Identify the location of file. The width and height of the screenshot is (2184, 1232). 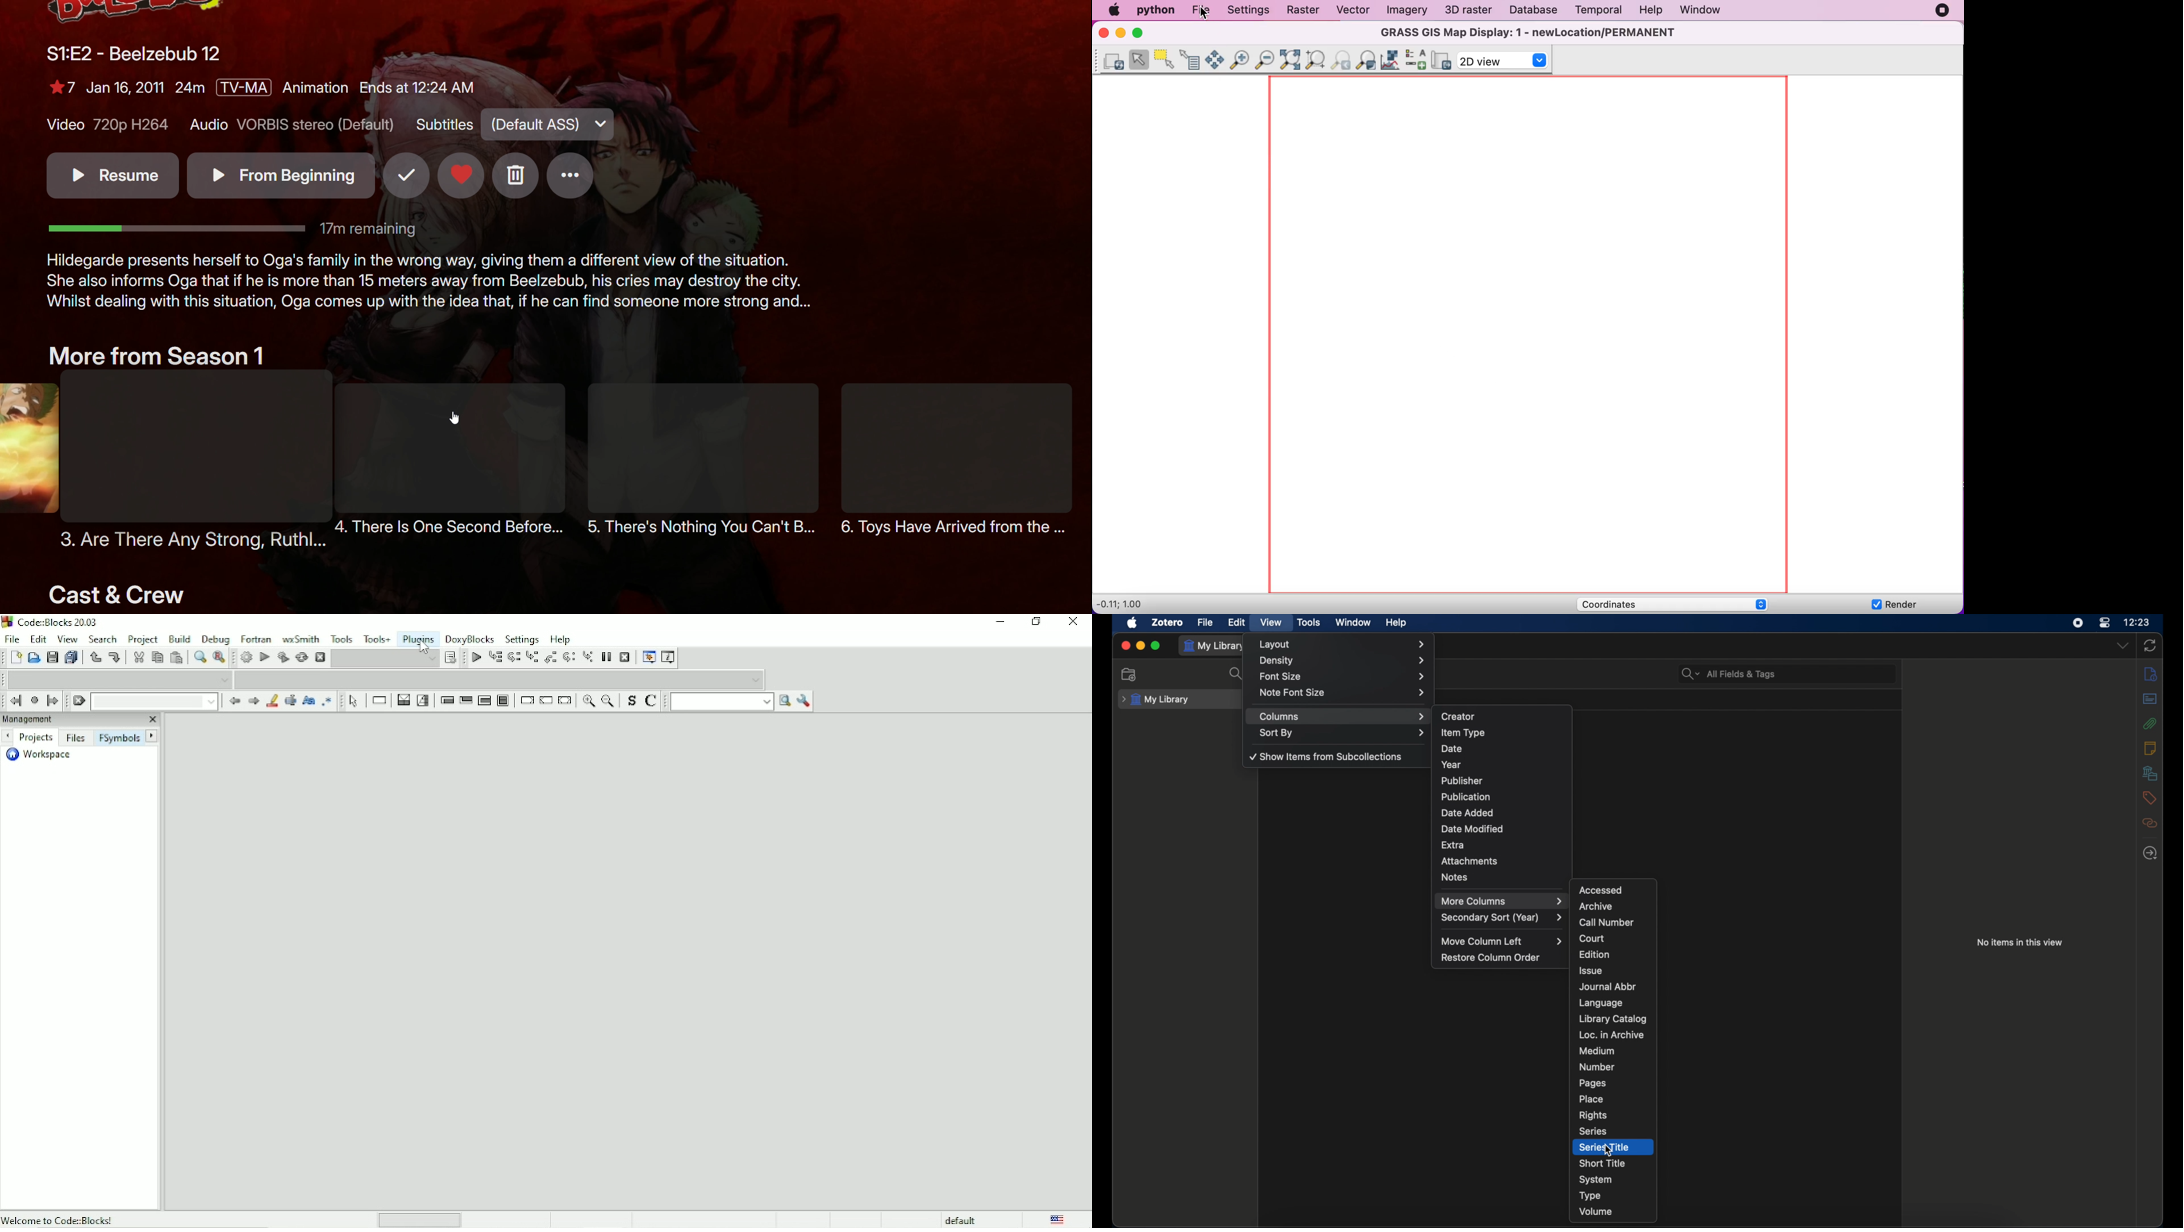
(1206, 623).